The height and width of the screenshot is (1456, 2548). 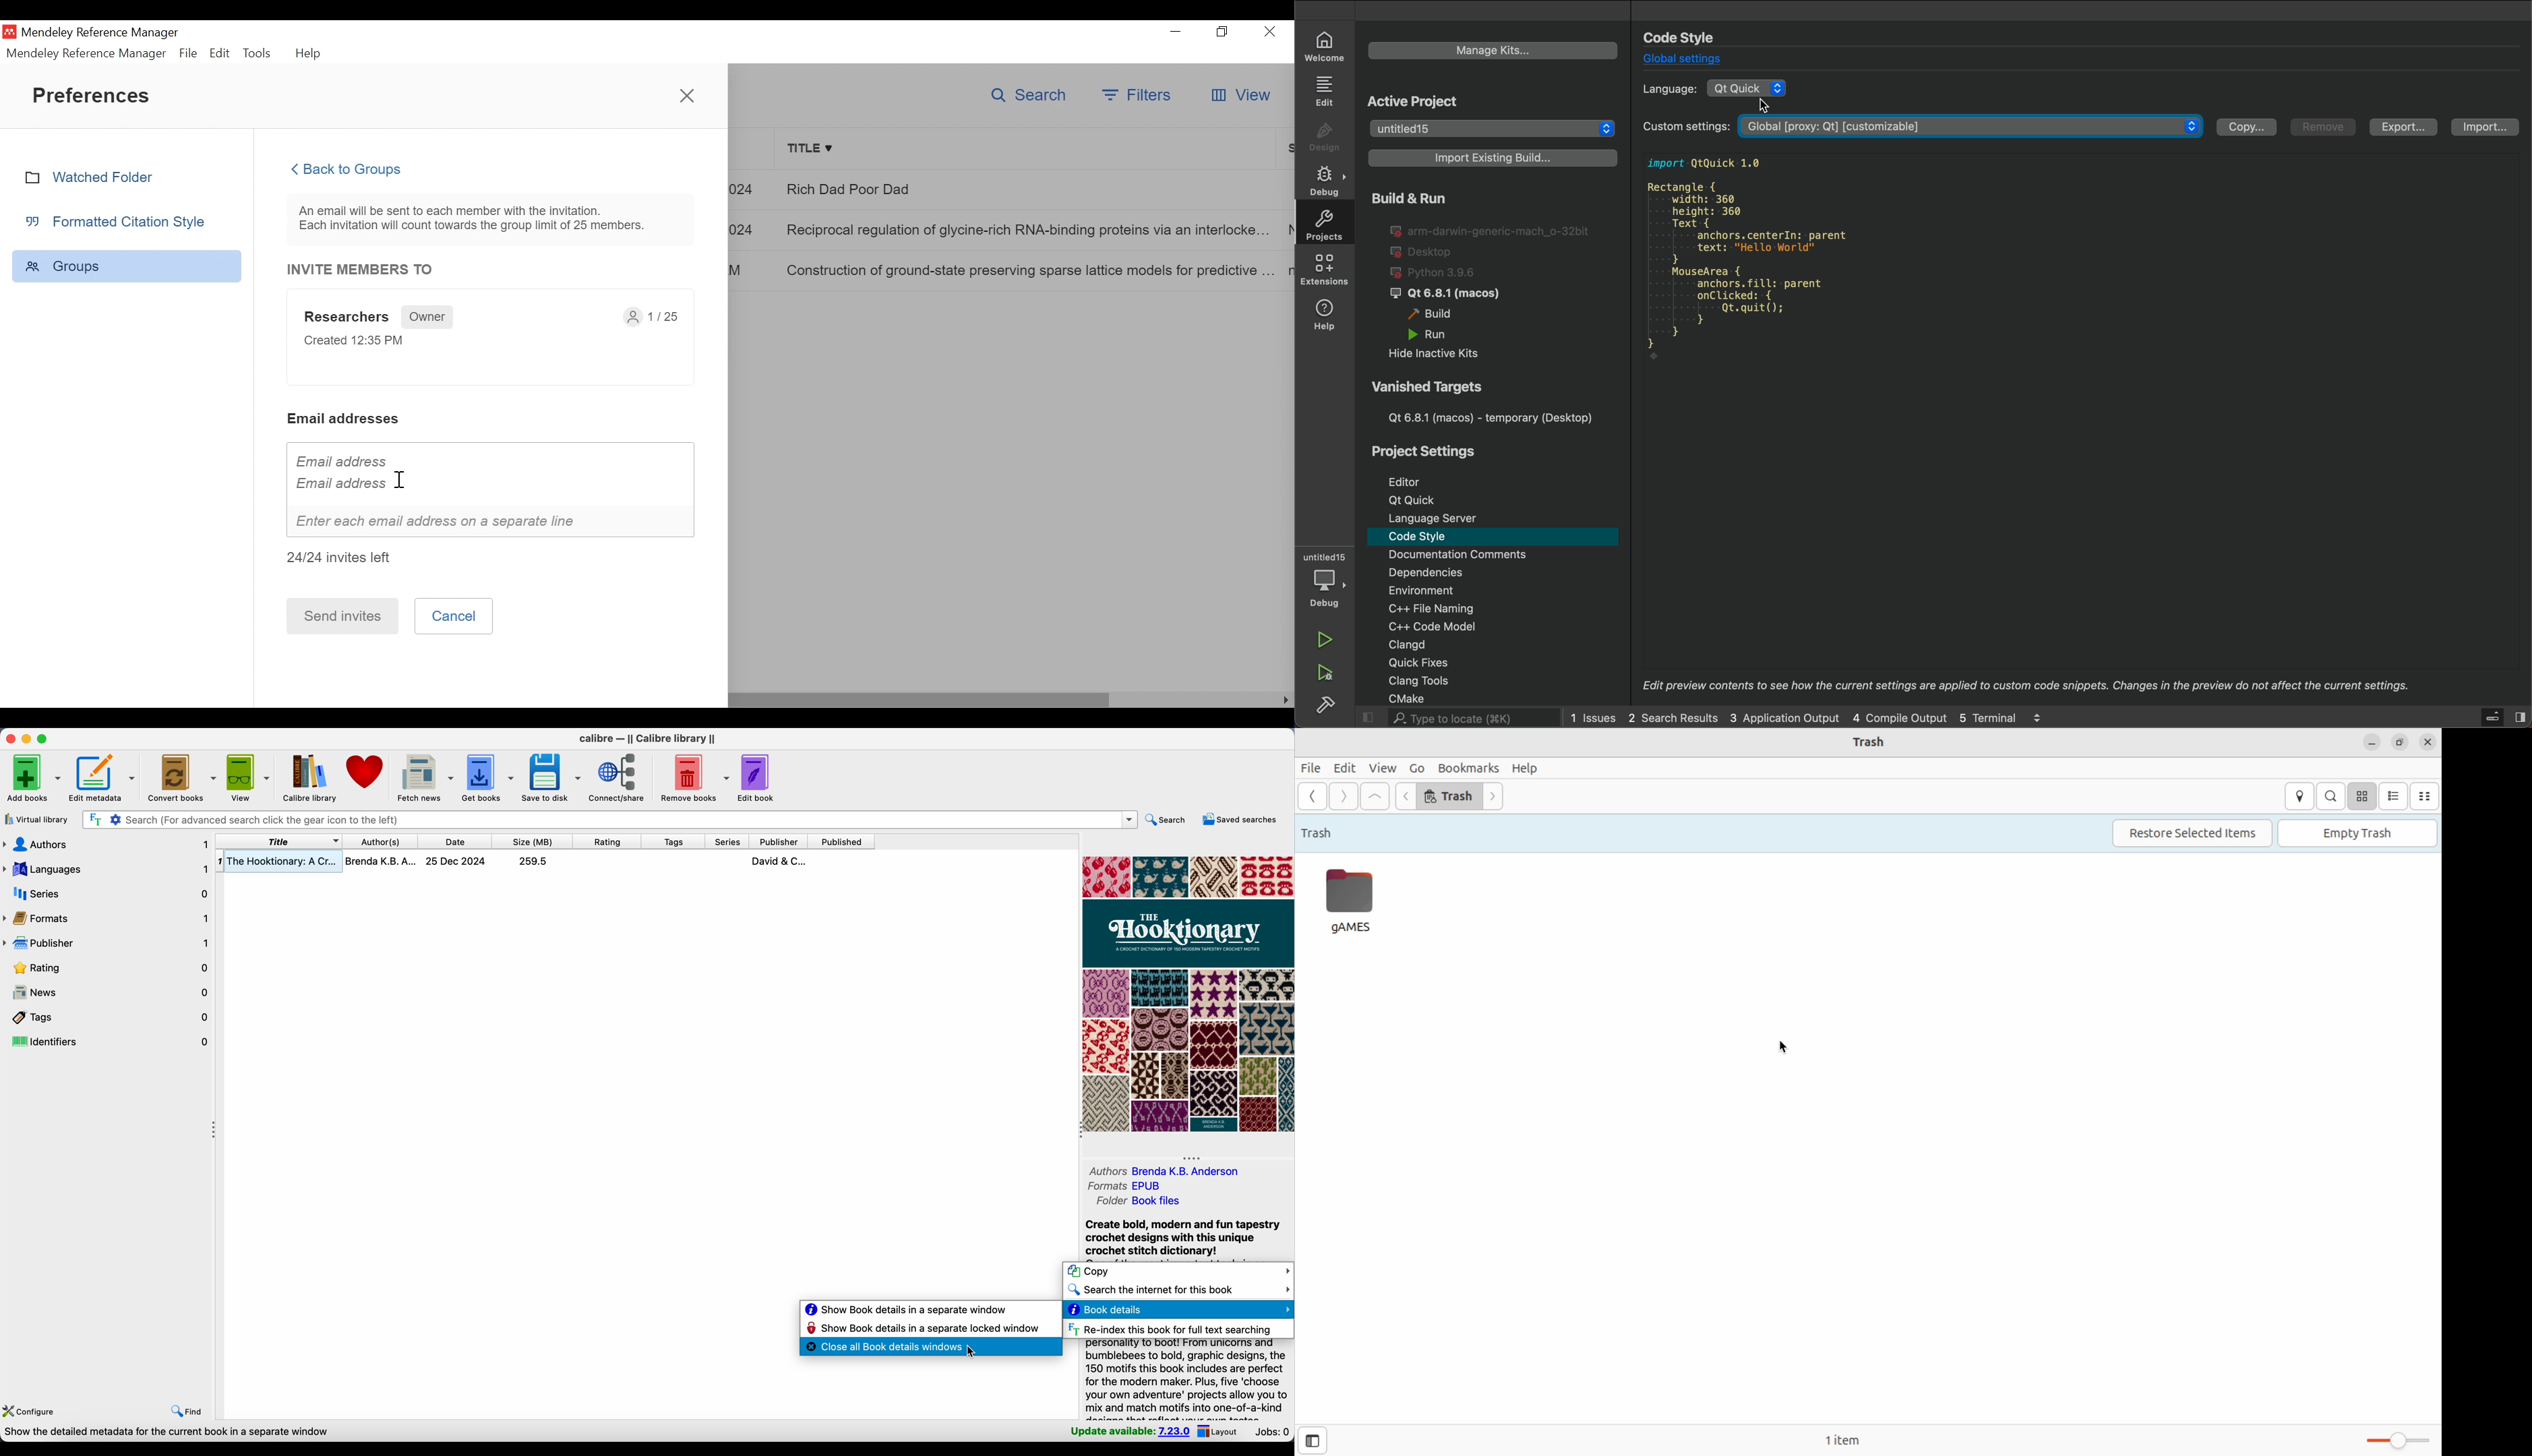 What do you see at coordinates (2404, 130) in the screenshot?
I see `export` at bounding box center [2404, 130].